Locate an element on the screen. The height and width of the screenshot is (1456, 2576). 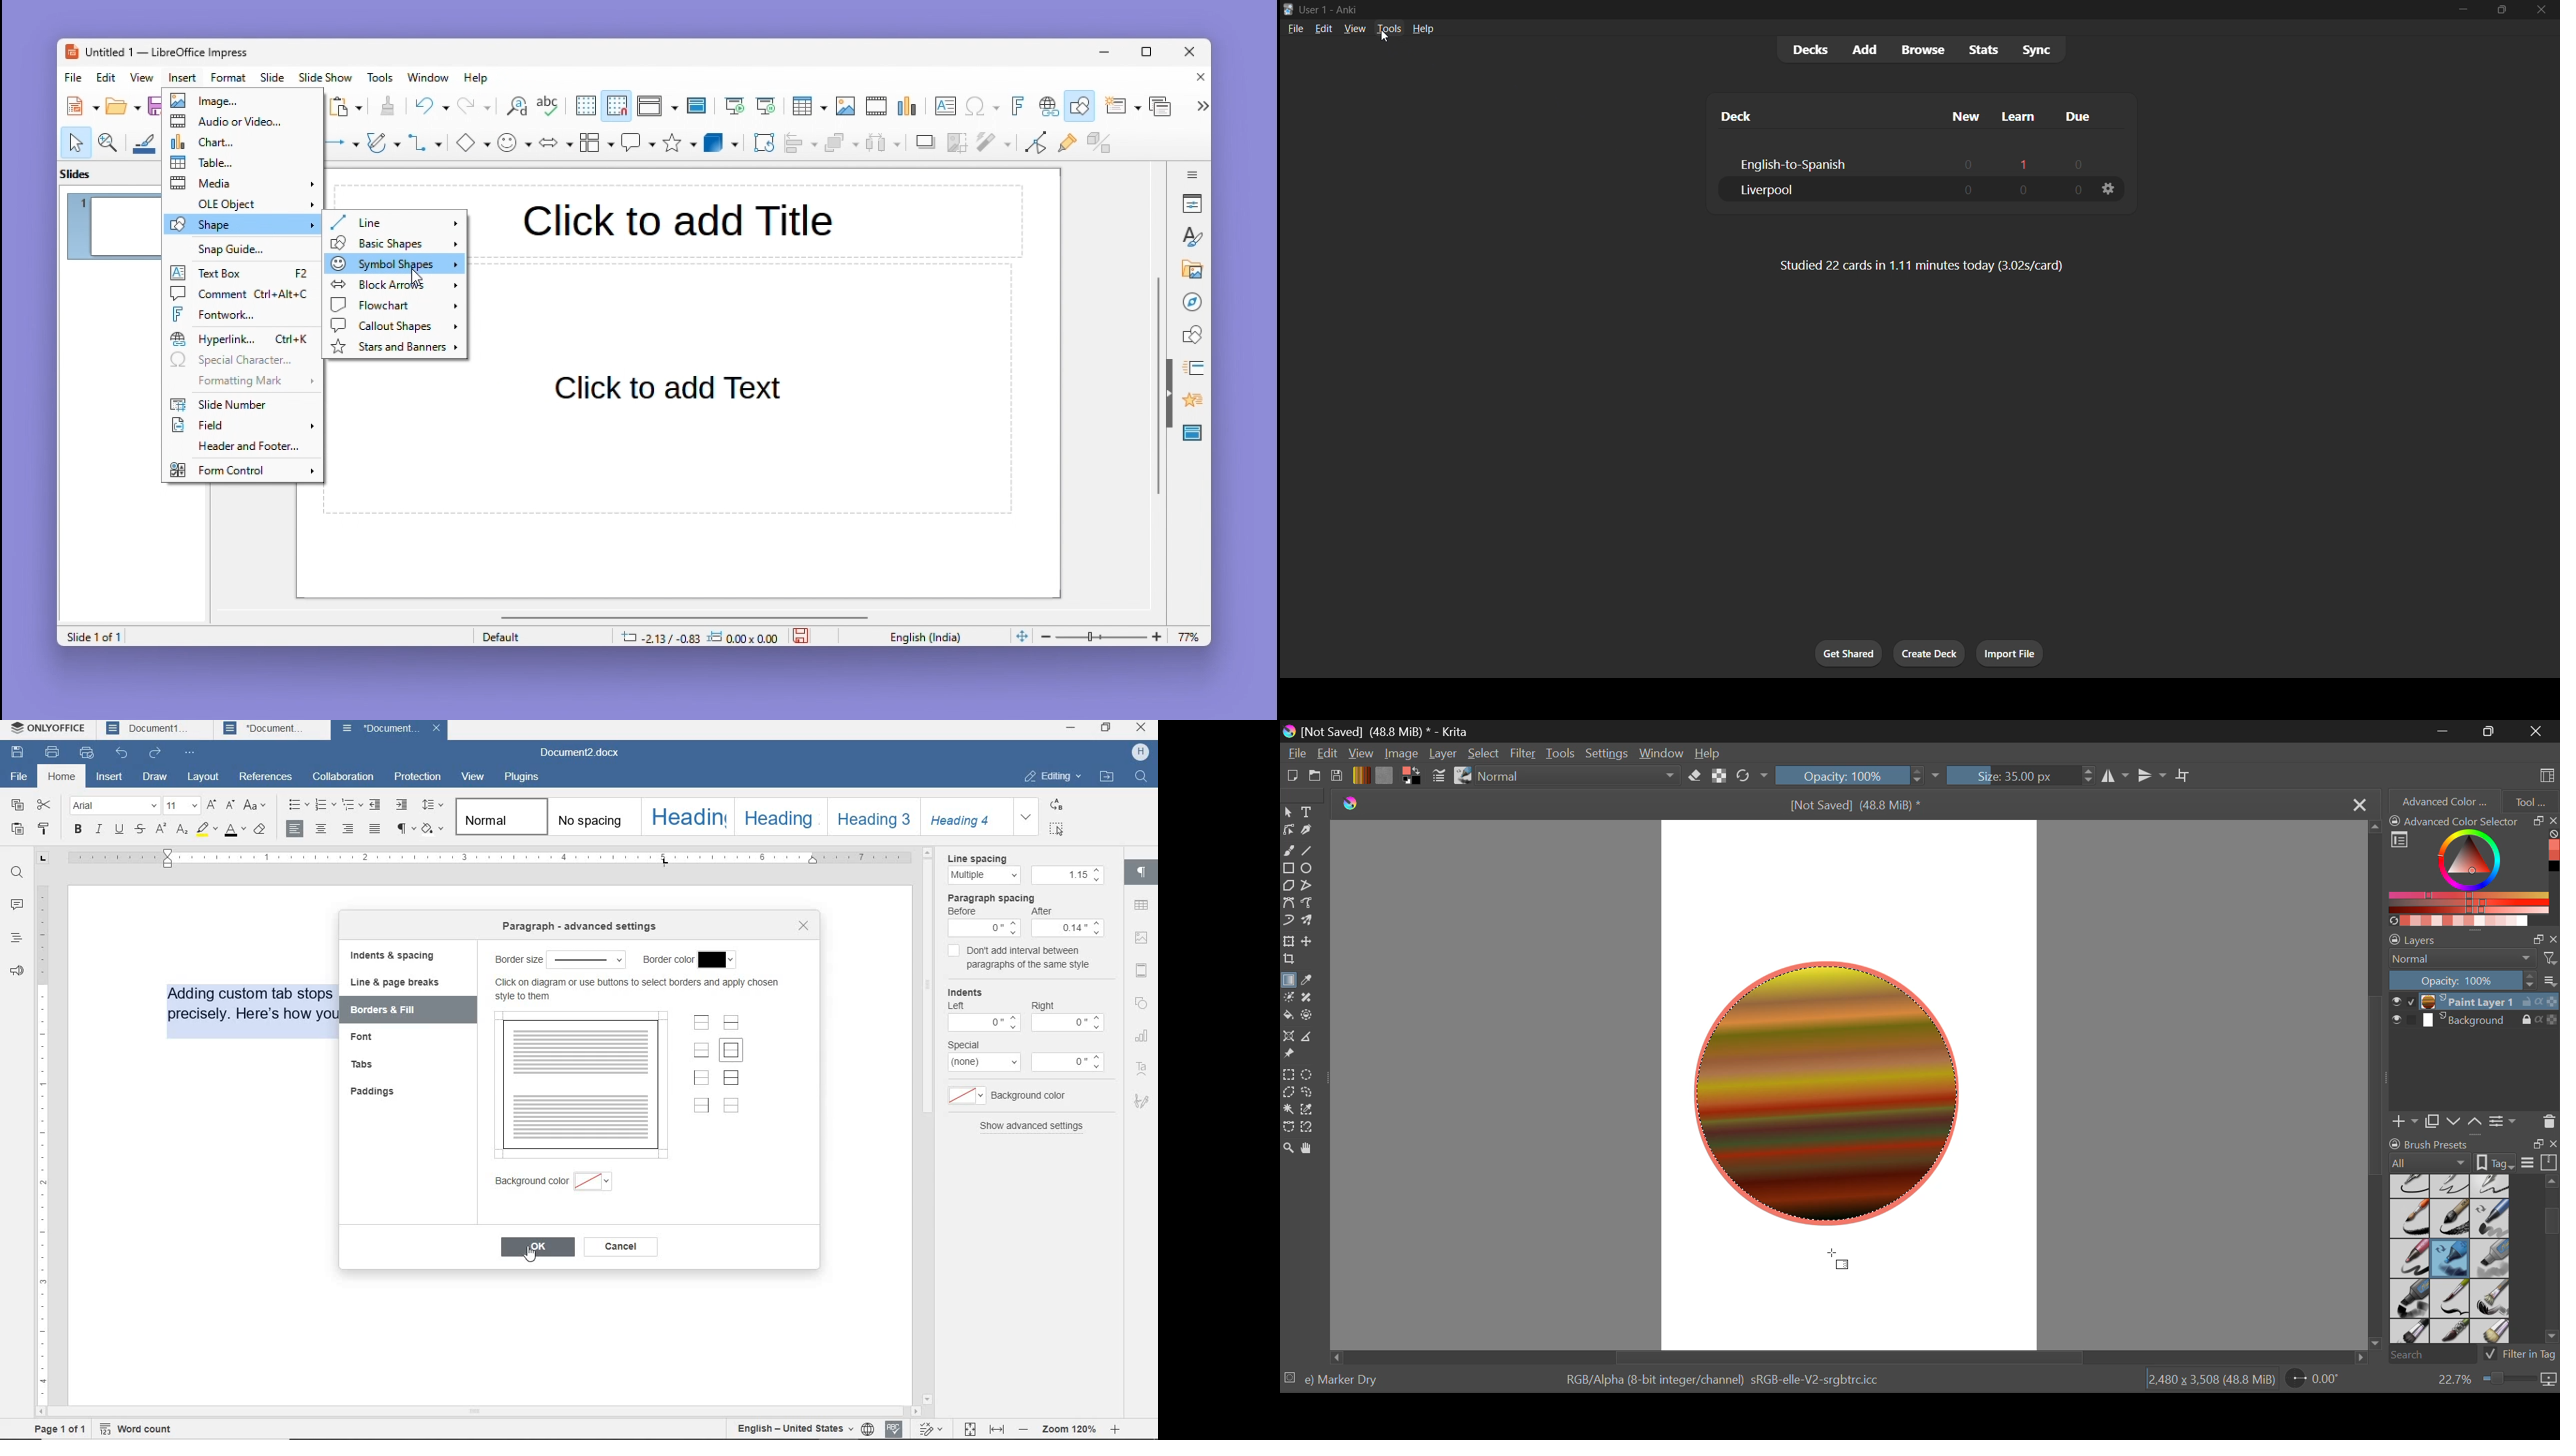
zoom 120% is located at coordinates (1070, 1426).